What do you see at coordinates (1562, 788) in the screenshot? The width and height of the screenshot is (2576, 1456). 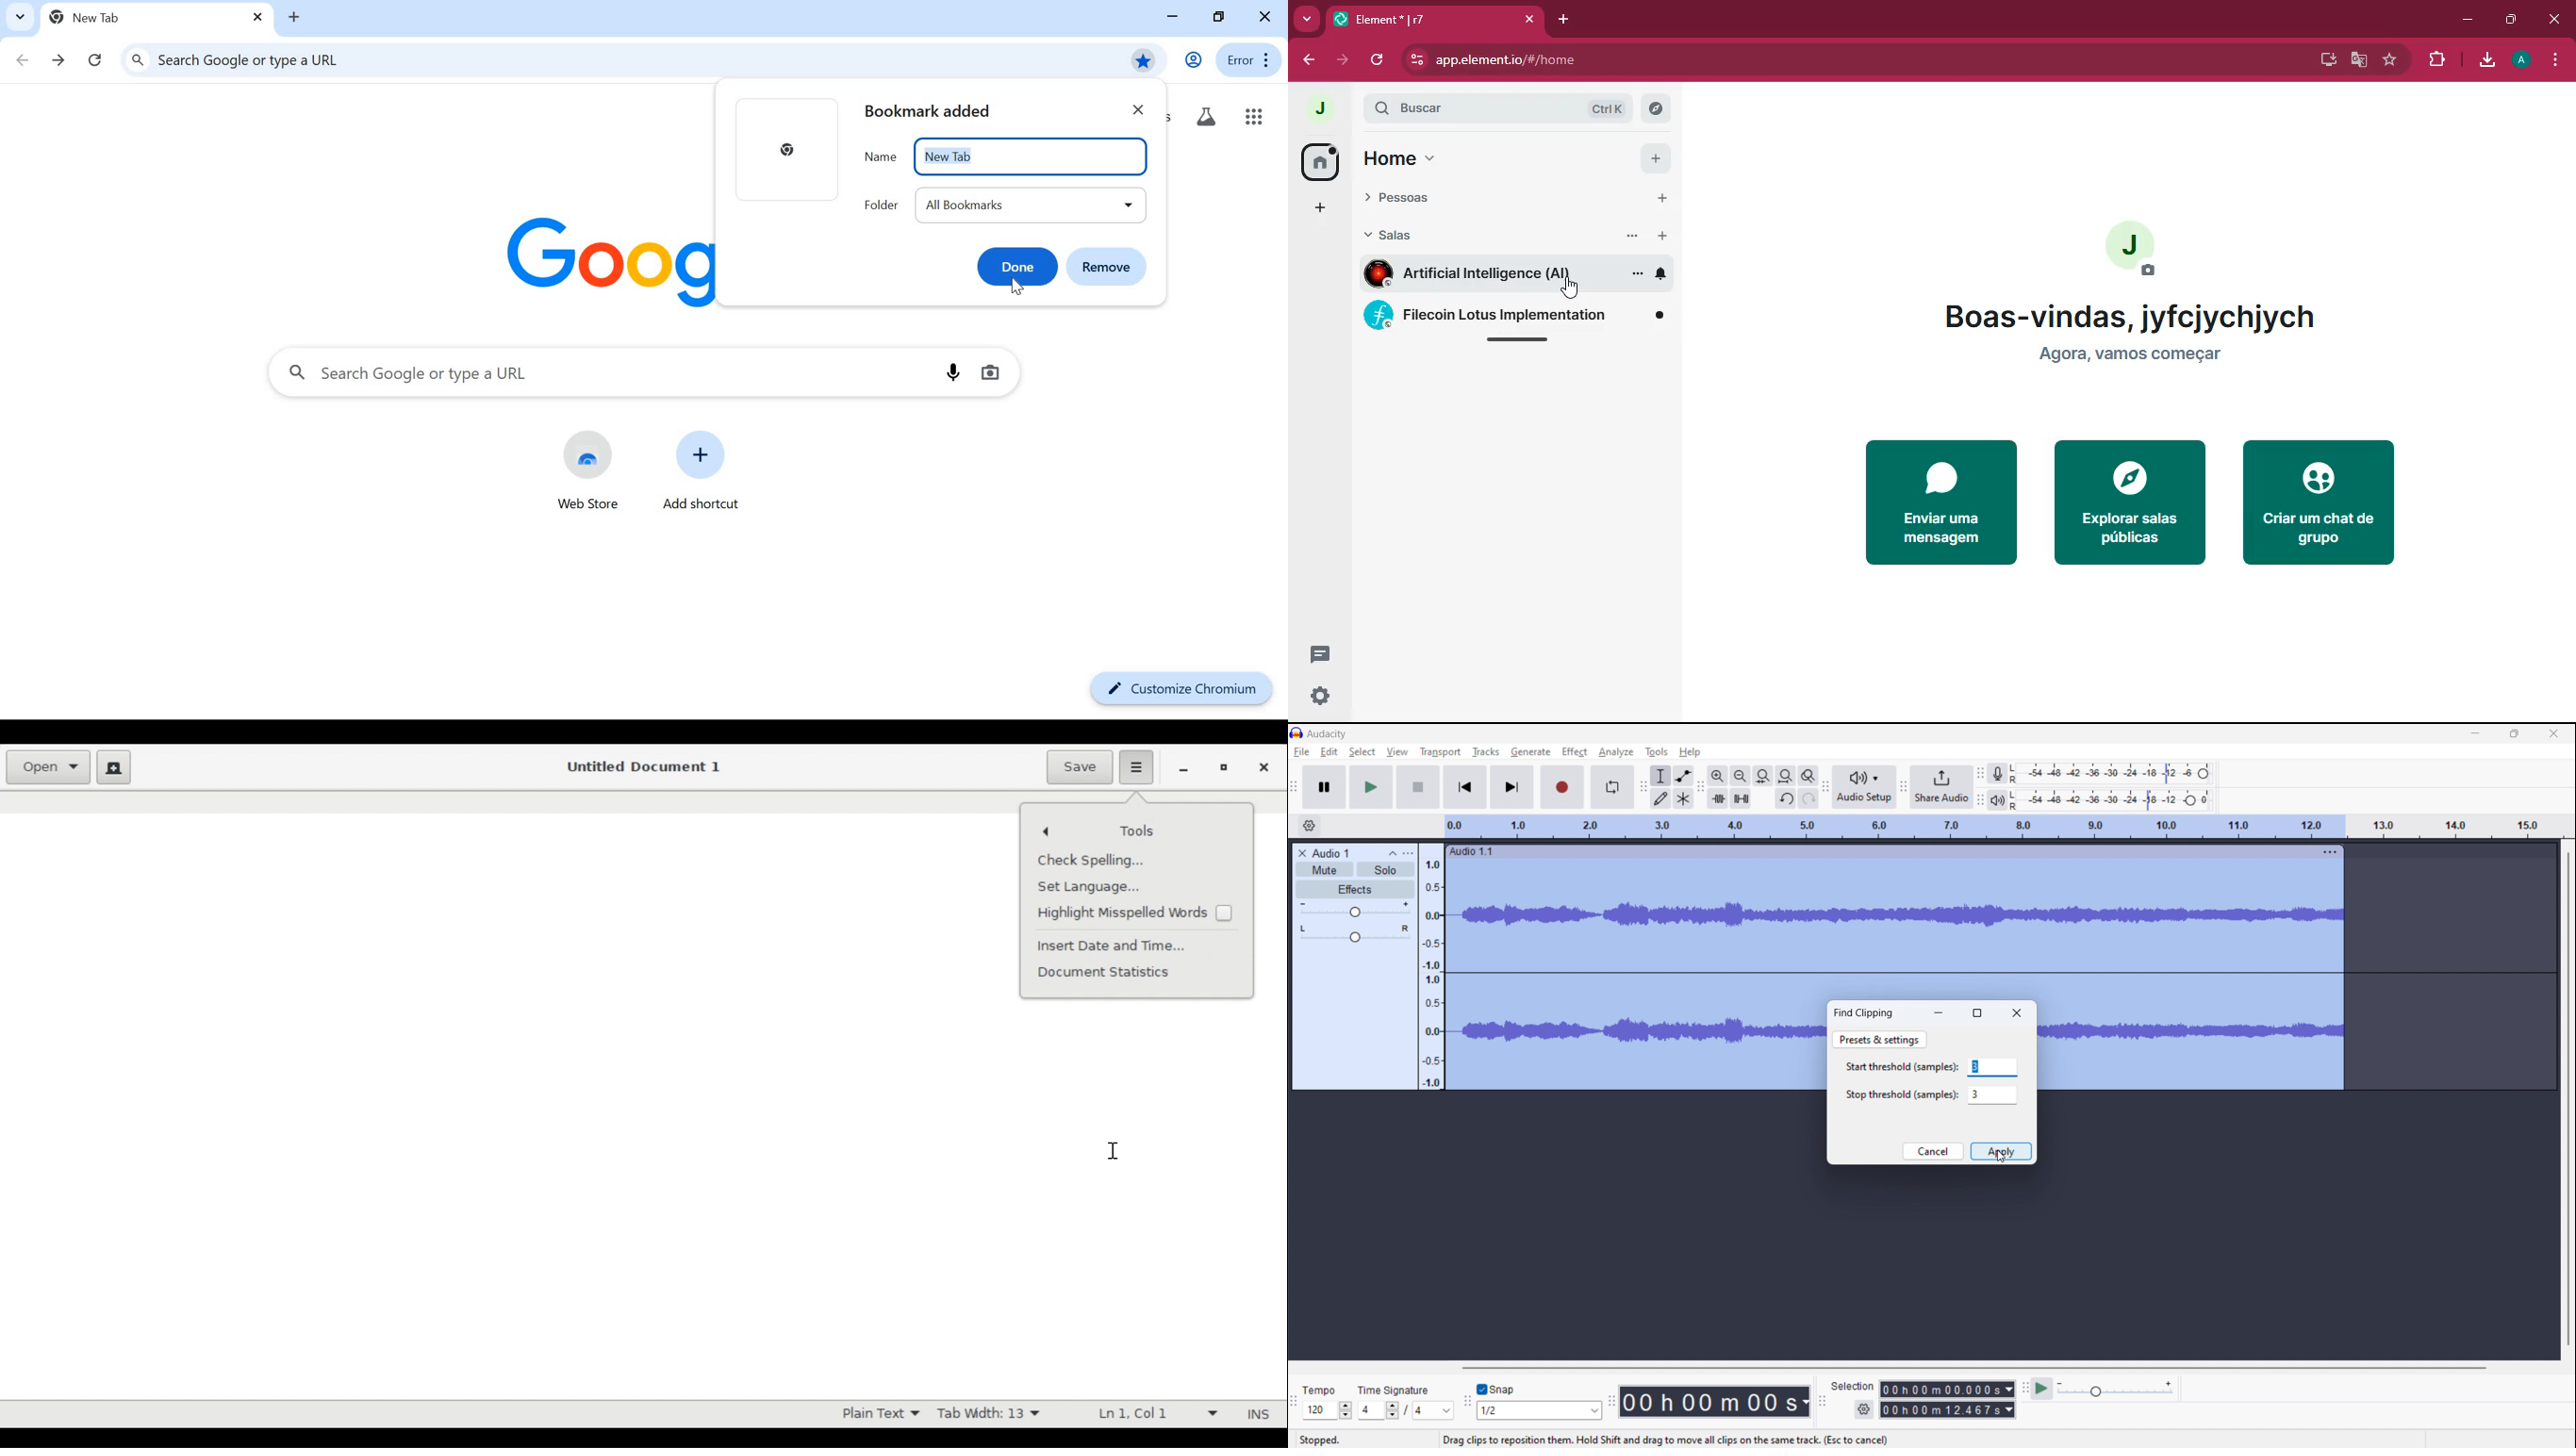 I see `record` at bounding box center [1562, 788].